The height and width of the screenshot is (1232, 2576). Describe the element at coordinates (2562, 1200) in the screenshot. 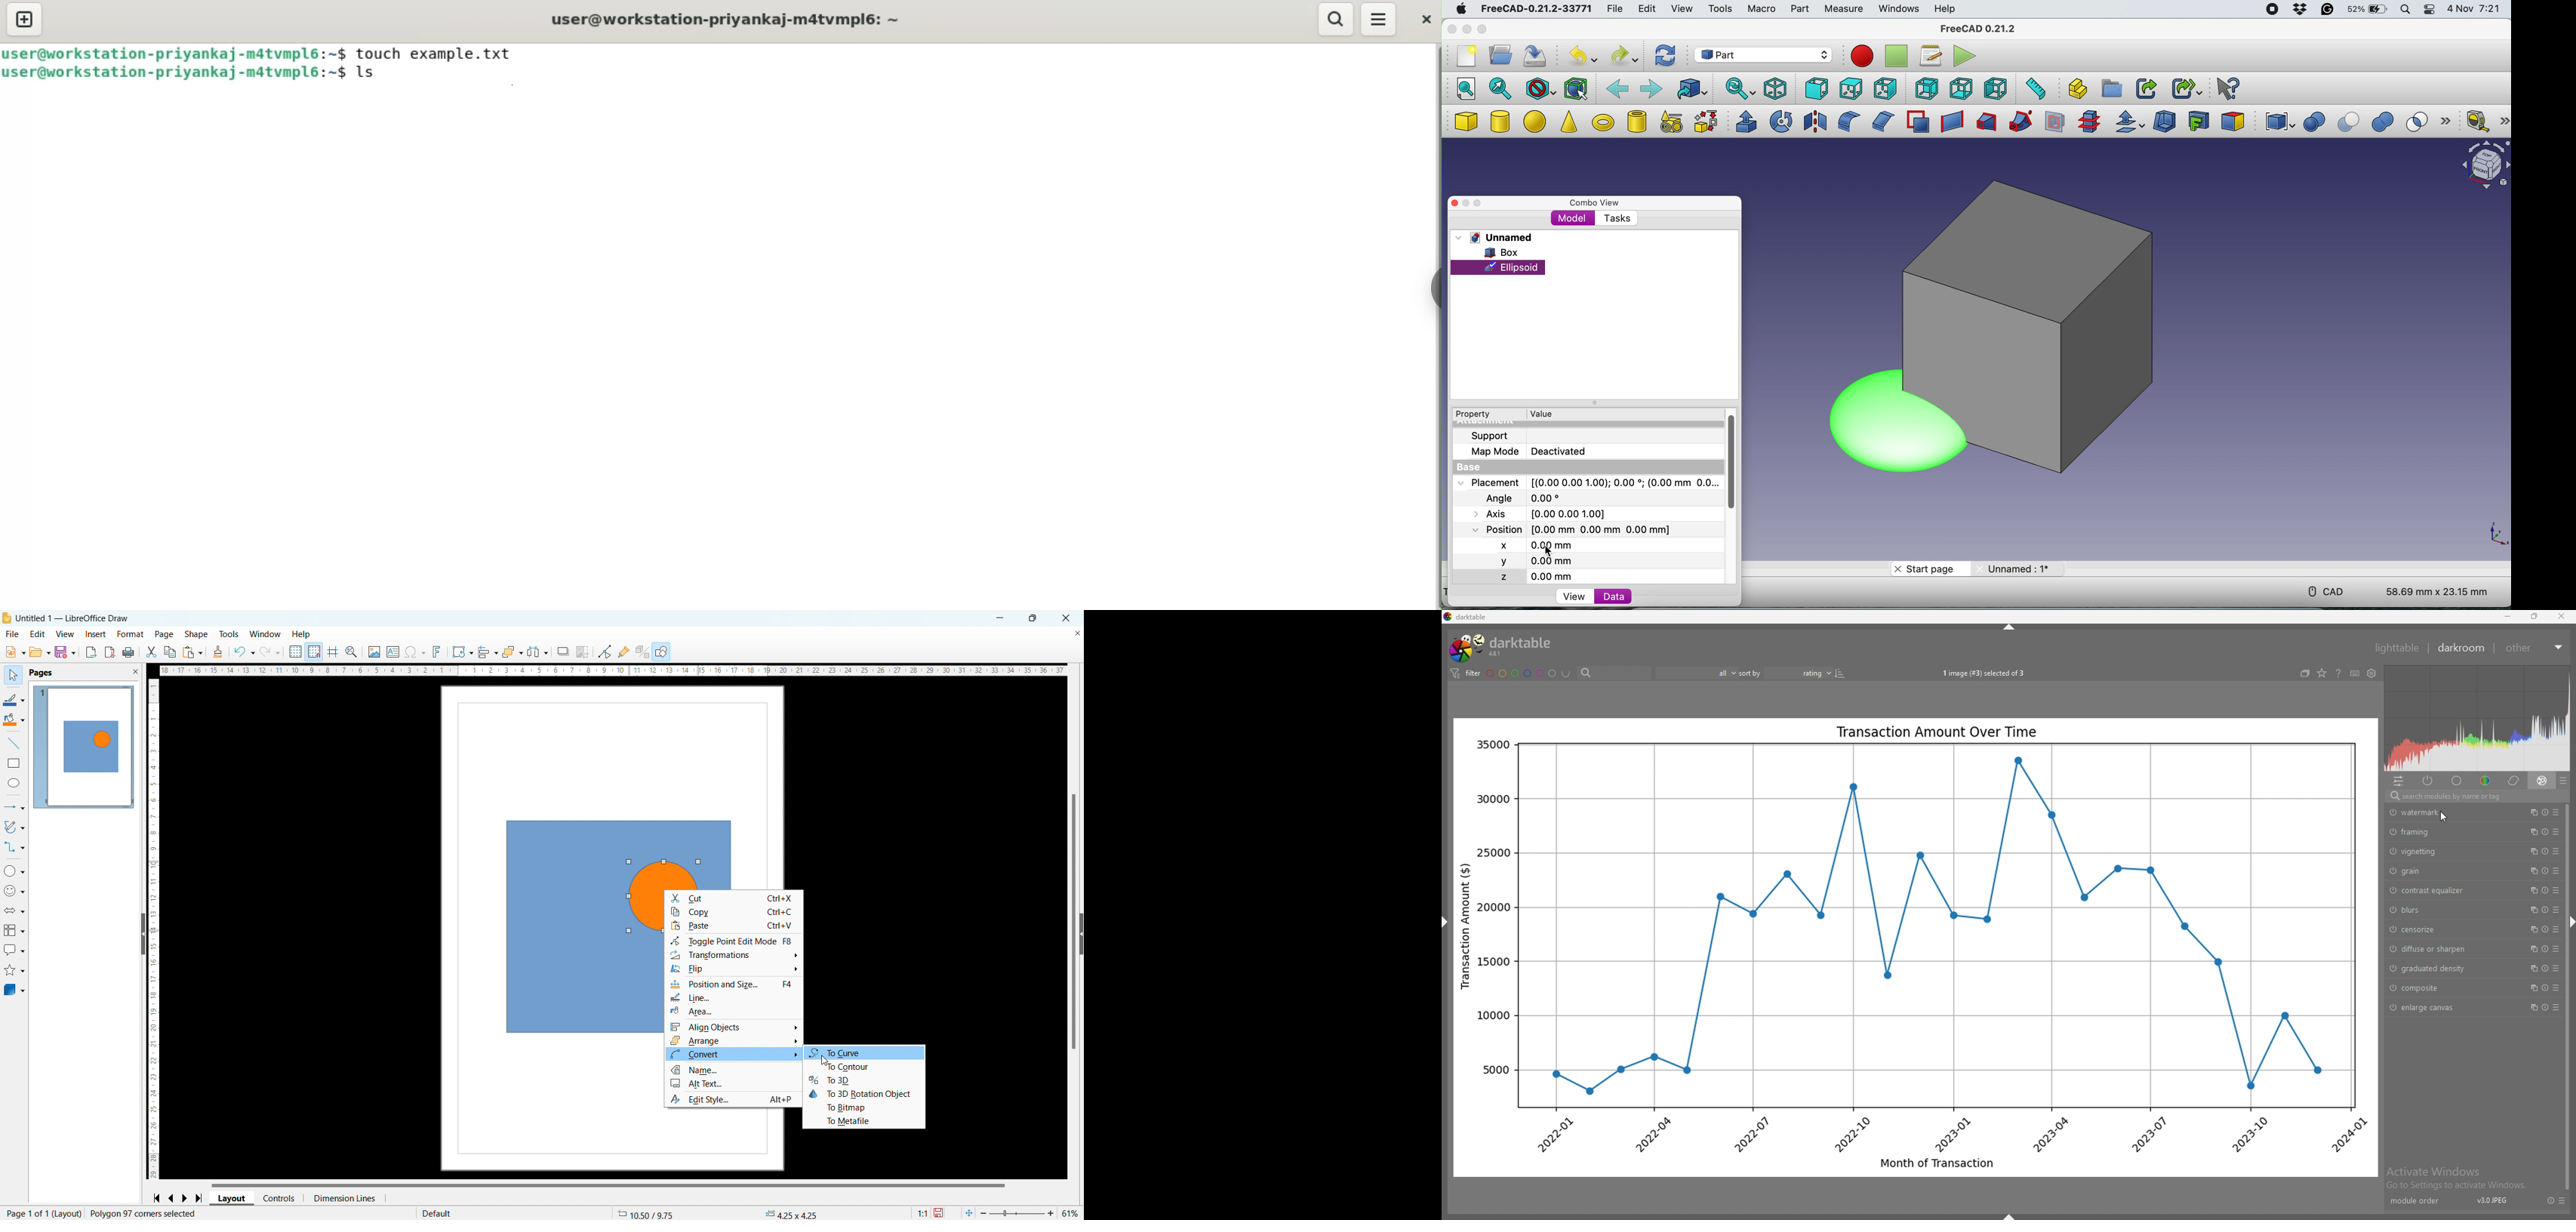

I see `presets` at that location.